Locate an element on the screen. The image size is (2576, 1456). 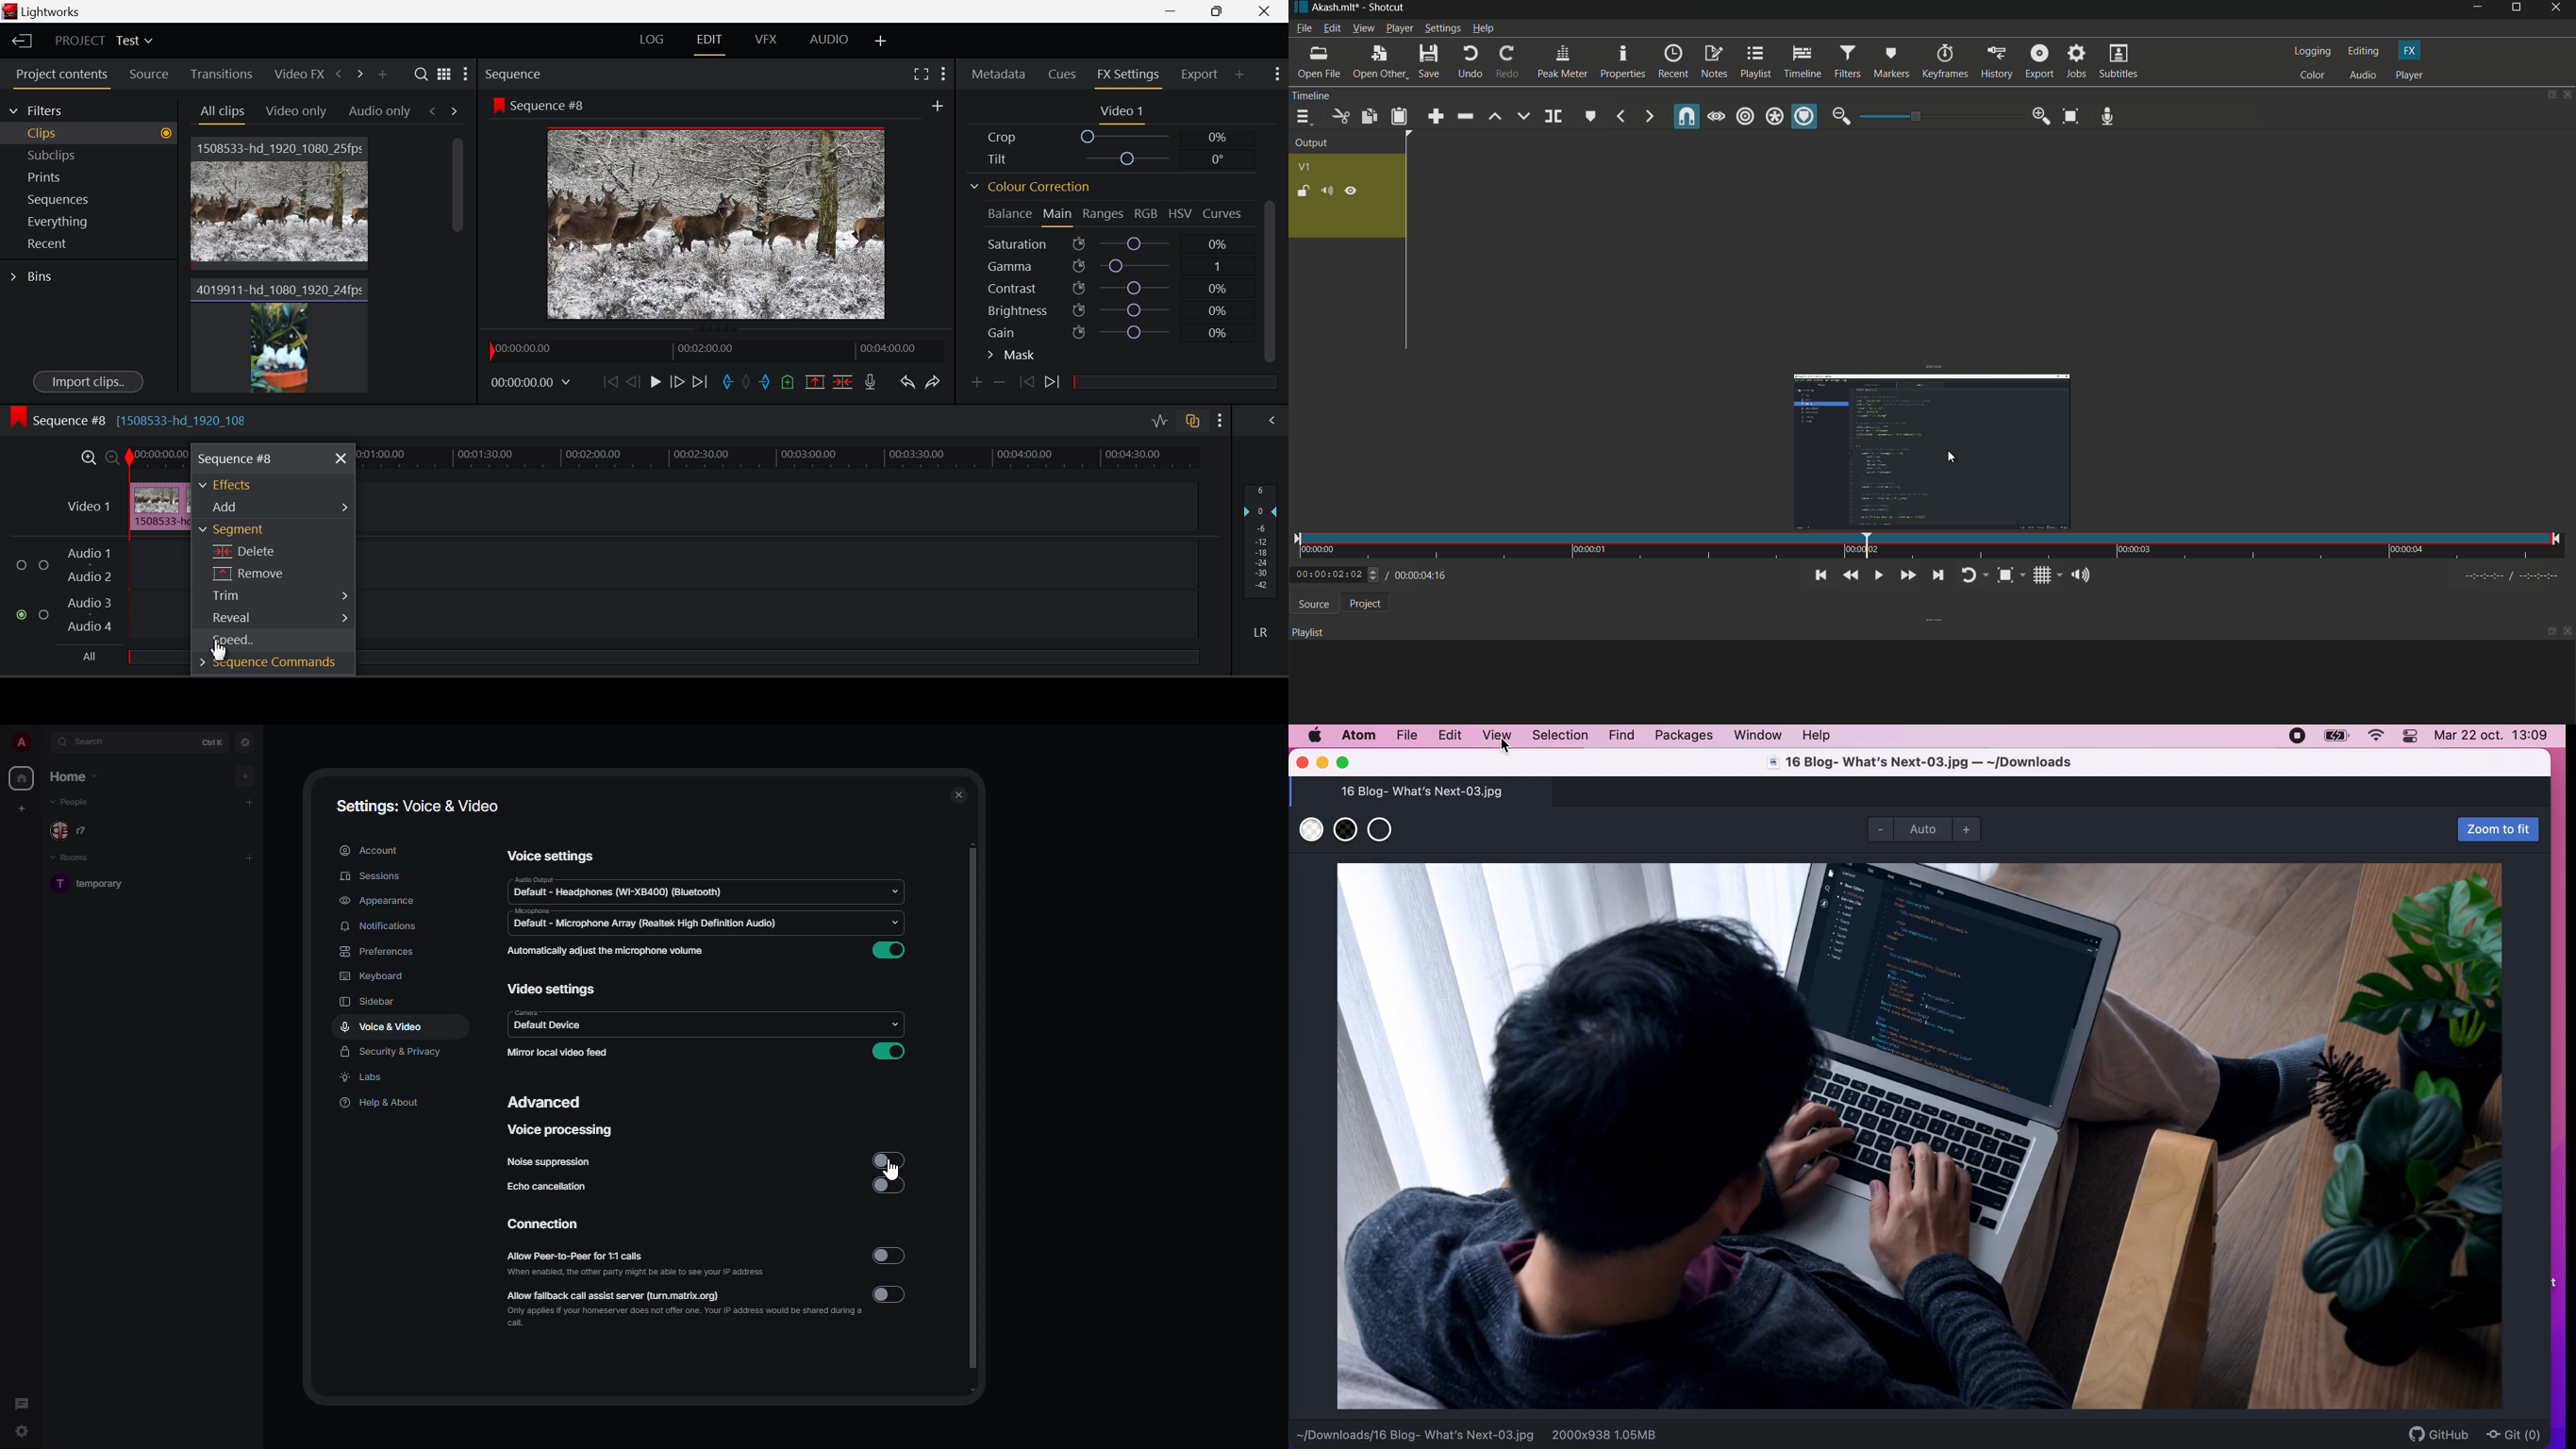
Cursor on Speed is located at coordinates (271, 644).